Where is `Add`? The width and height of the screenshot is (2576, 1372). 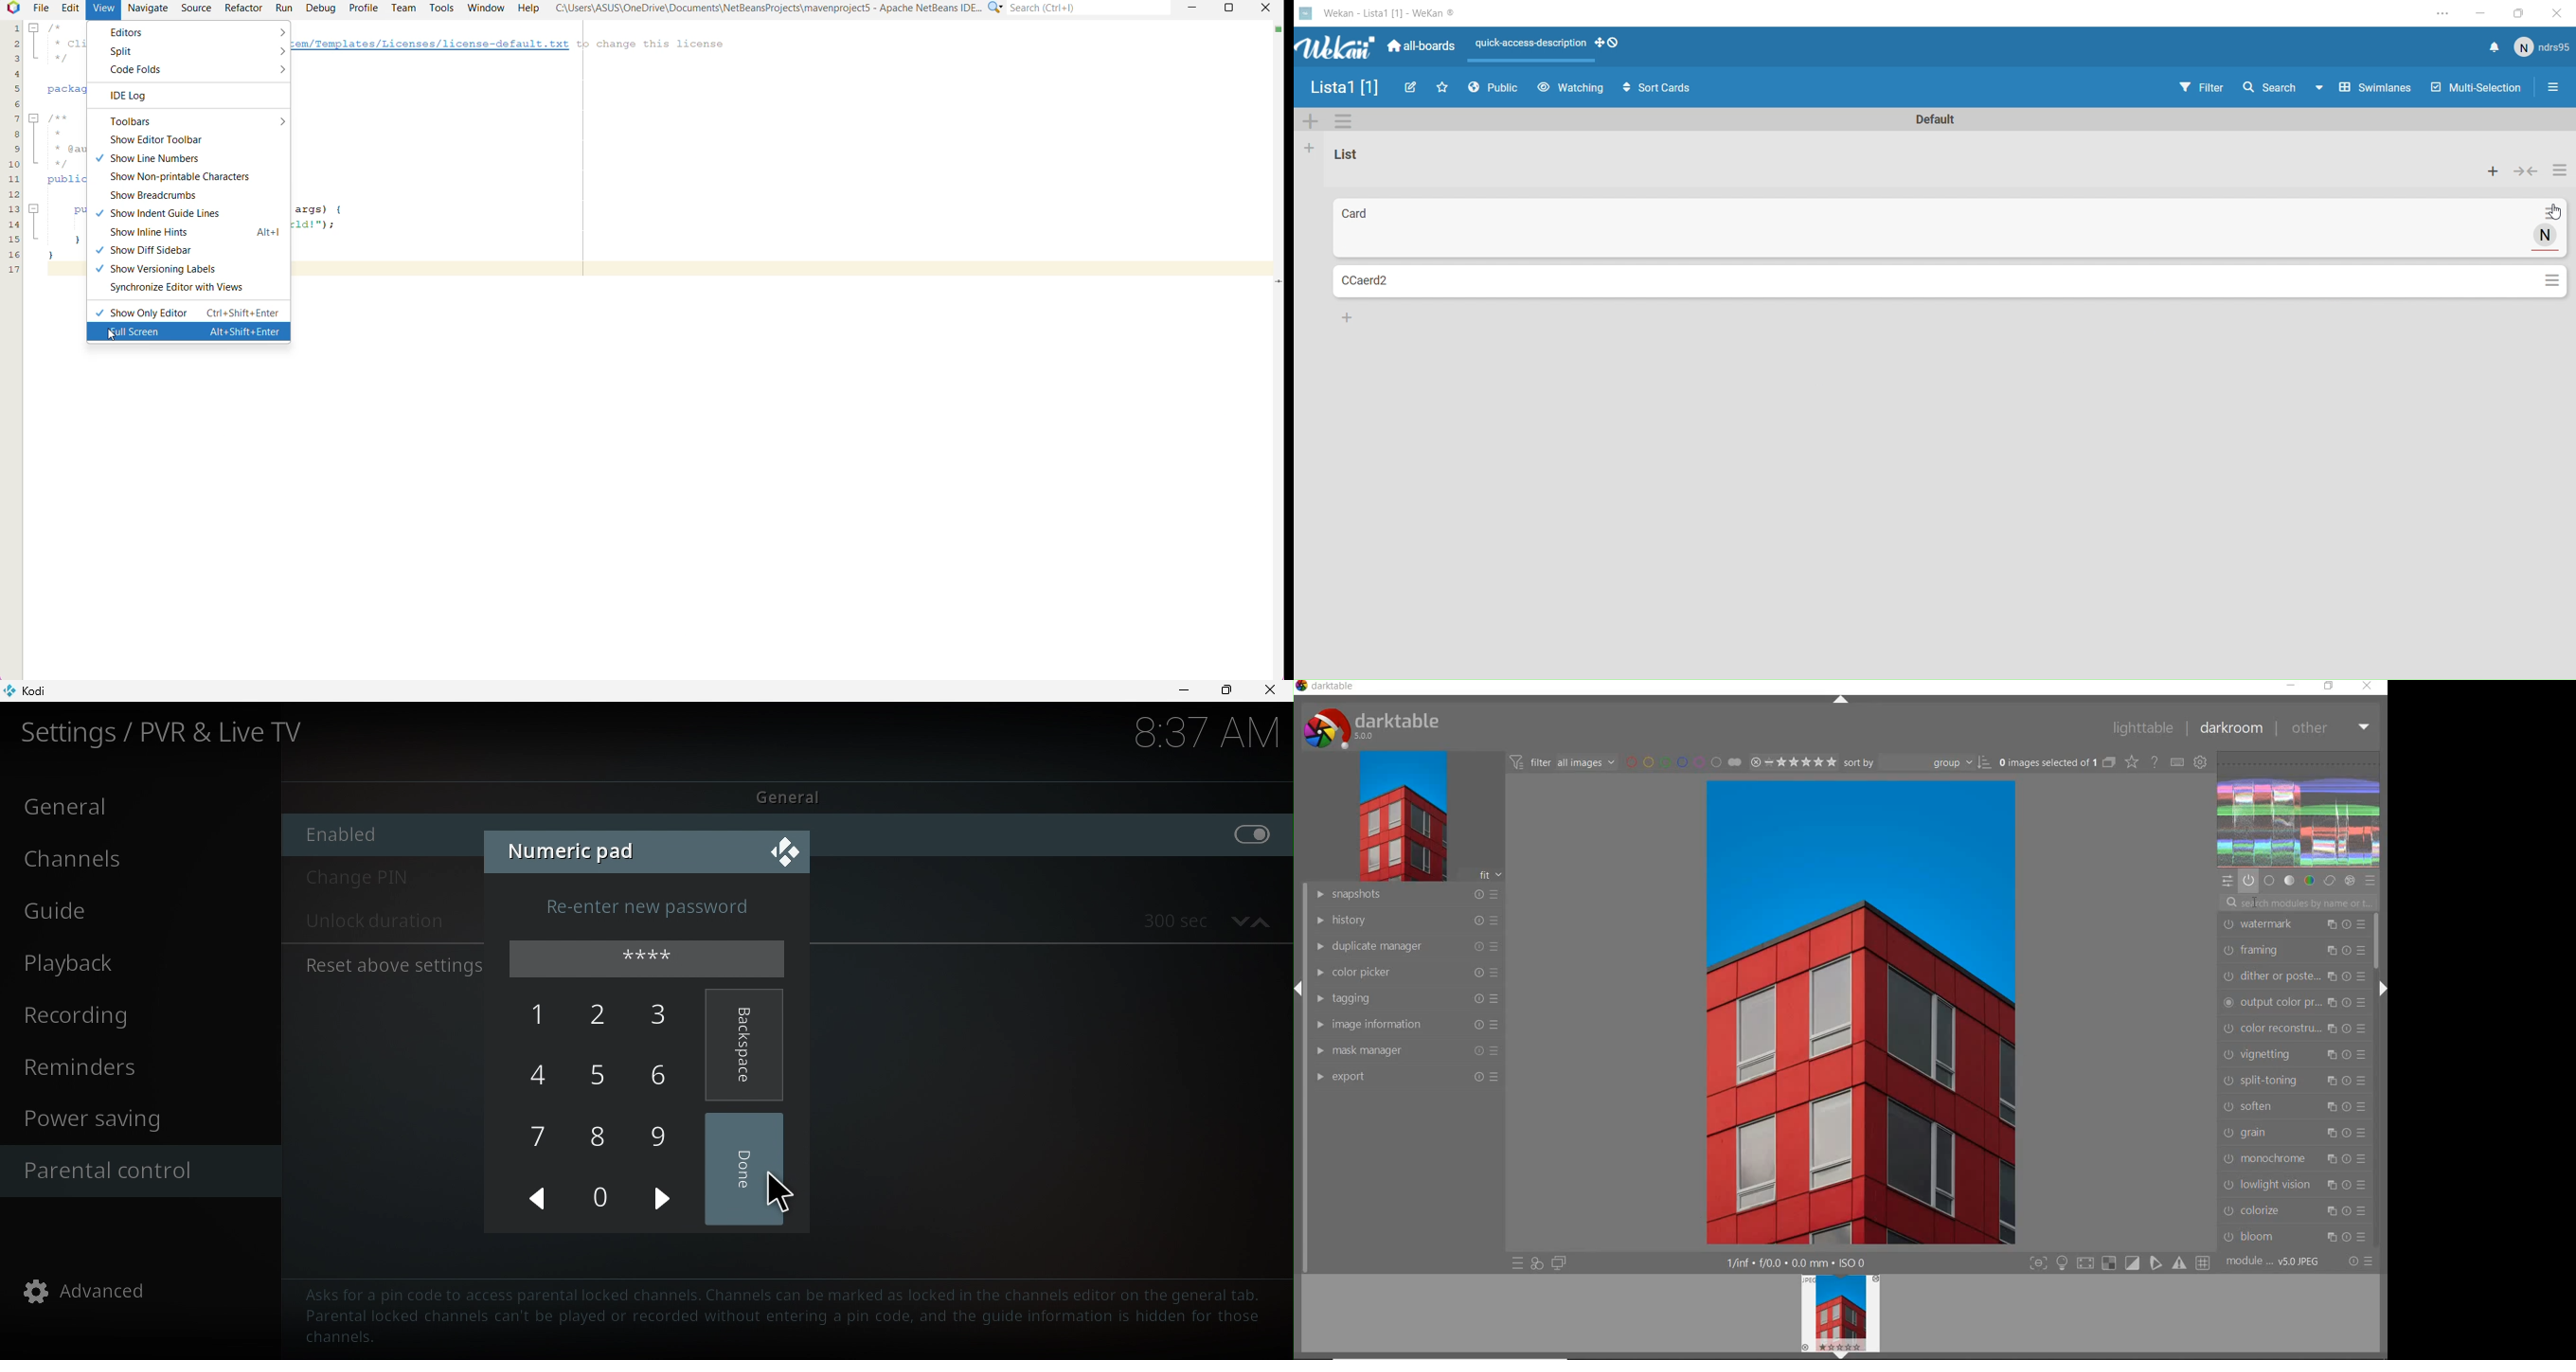 Add is located at coordinates (1348, 317).